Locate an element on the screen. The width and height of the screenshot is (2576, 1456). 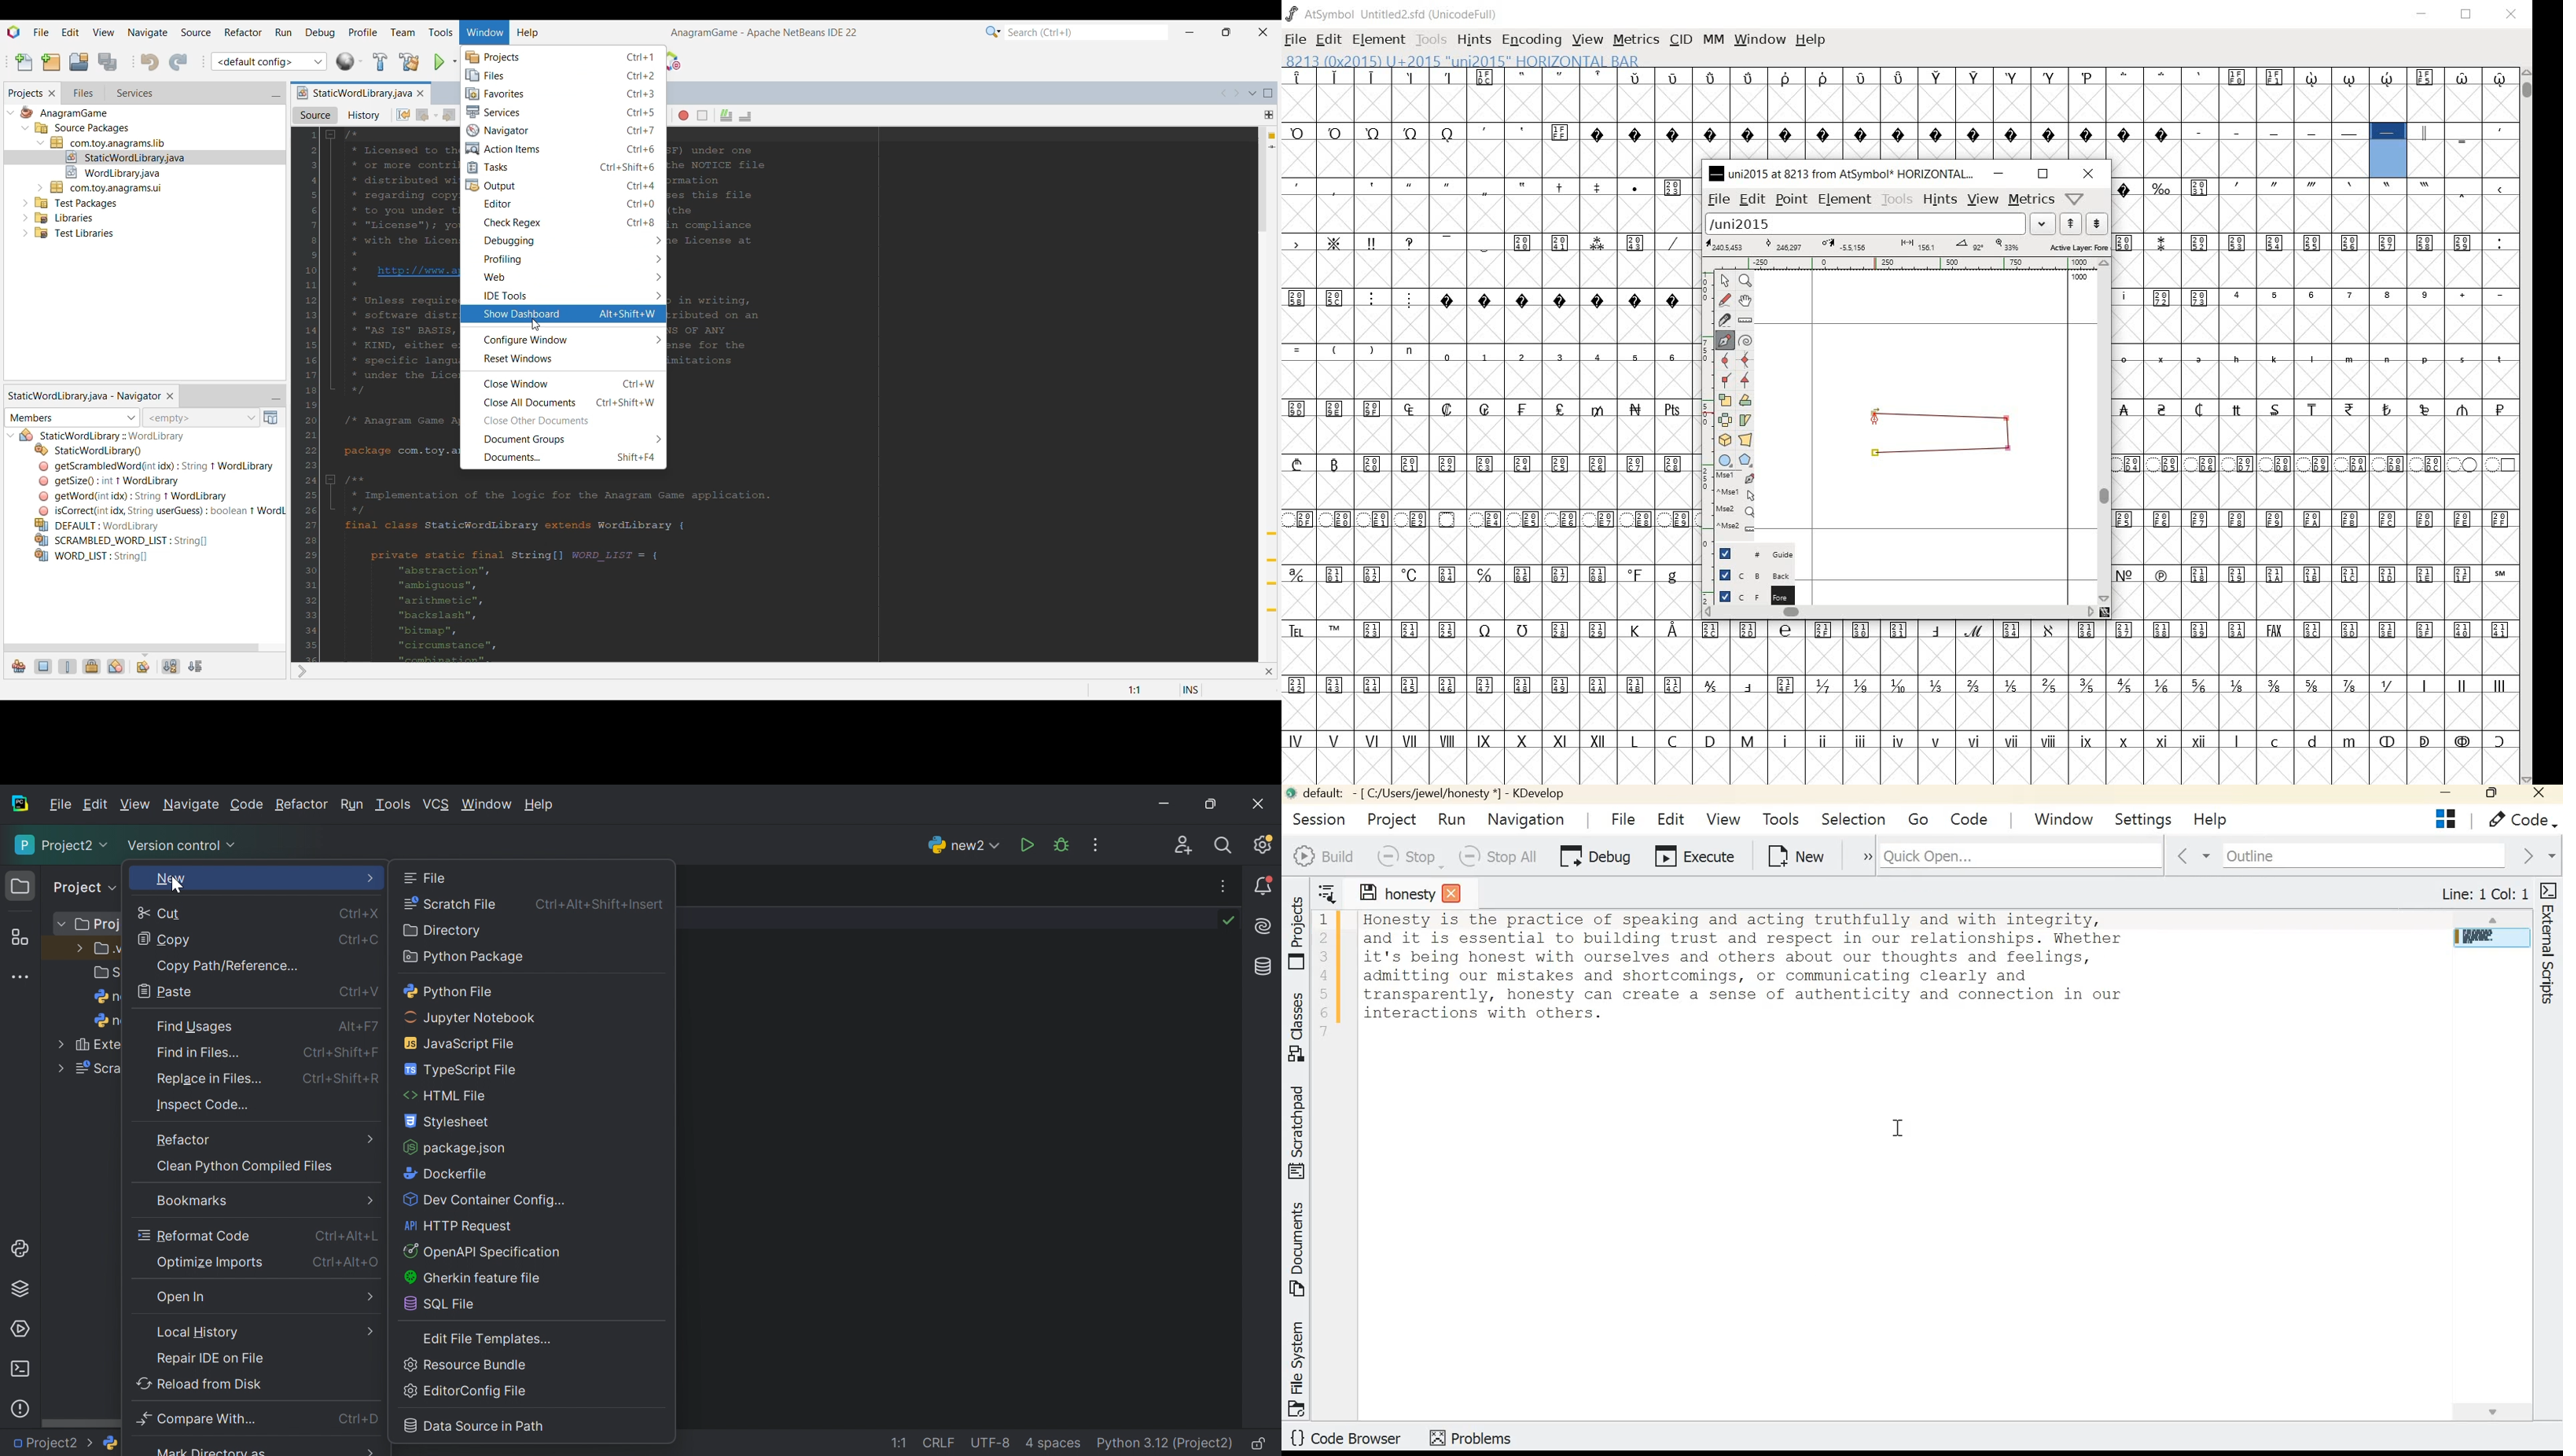
AtSymbol  Untitled2.sfd (UnicodeFull) is located at coordinates (1393, 14).